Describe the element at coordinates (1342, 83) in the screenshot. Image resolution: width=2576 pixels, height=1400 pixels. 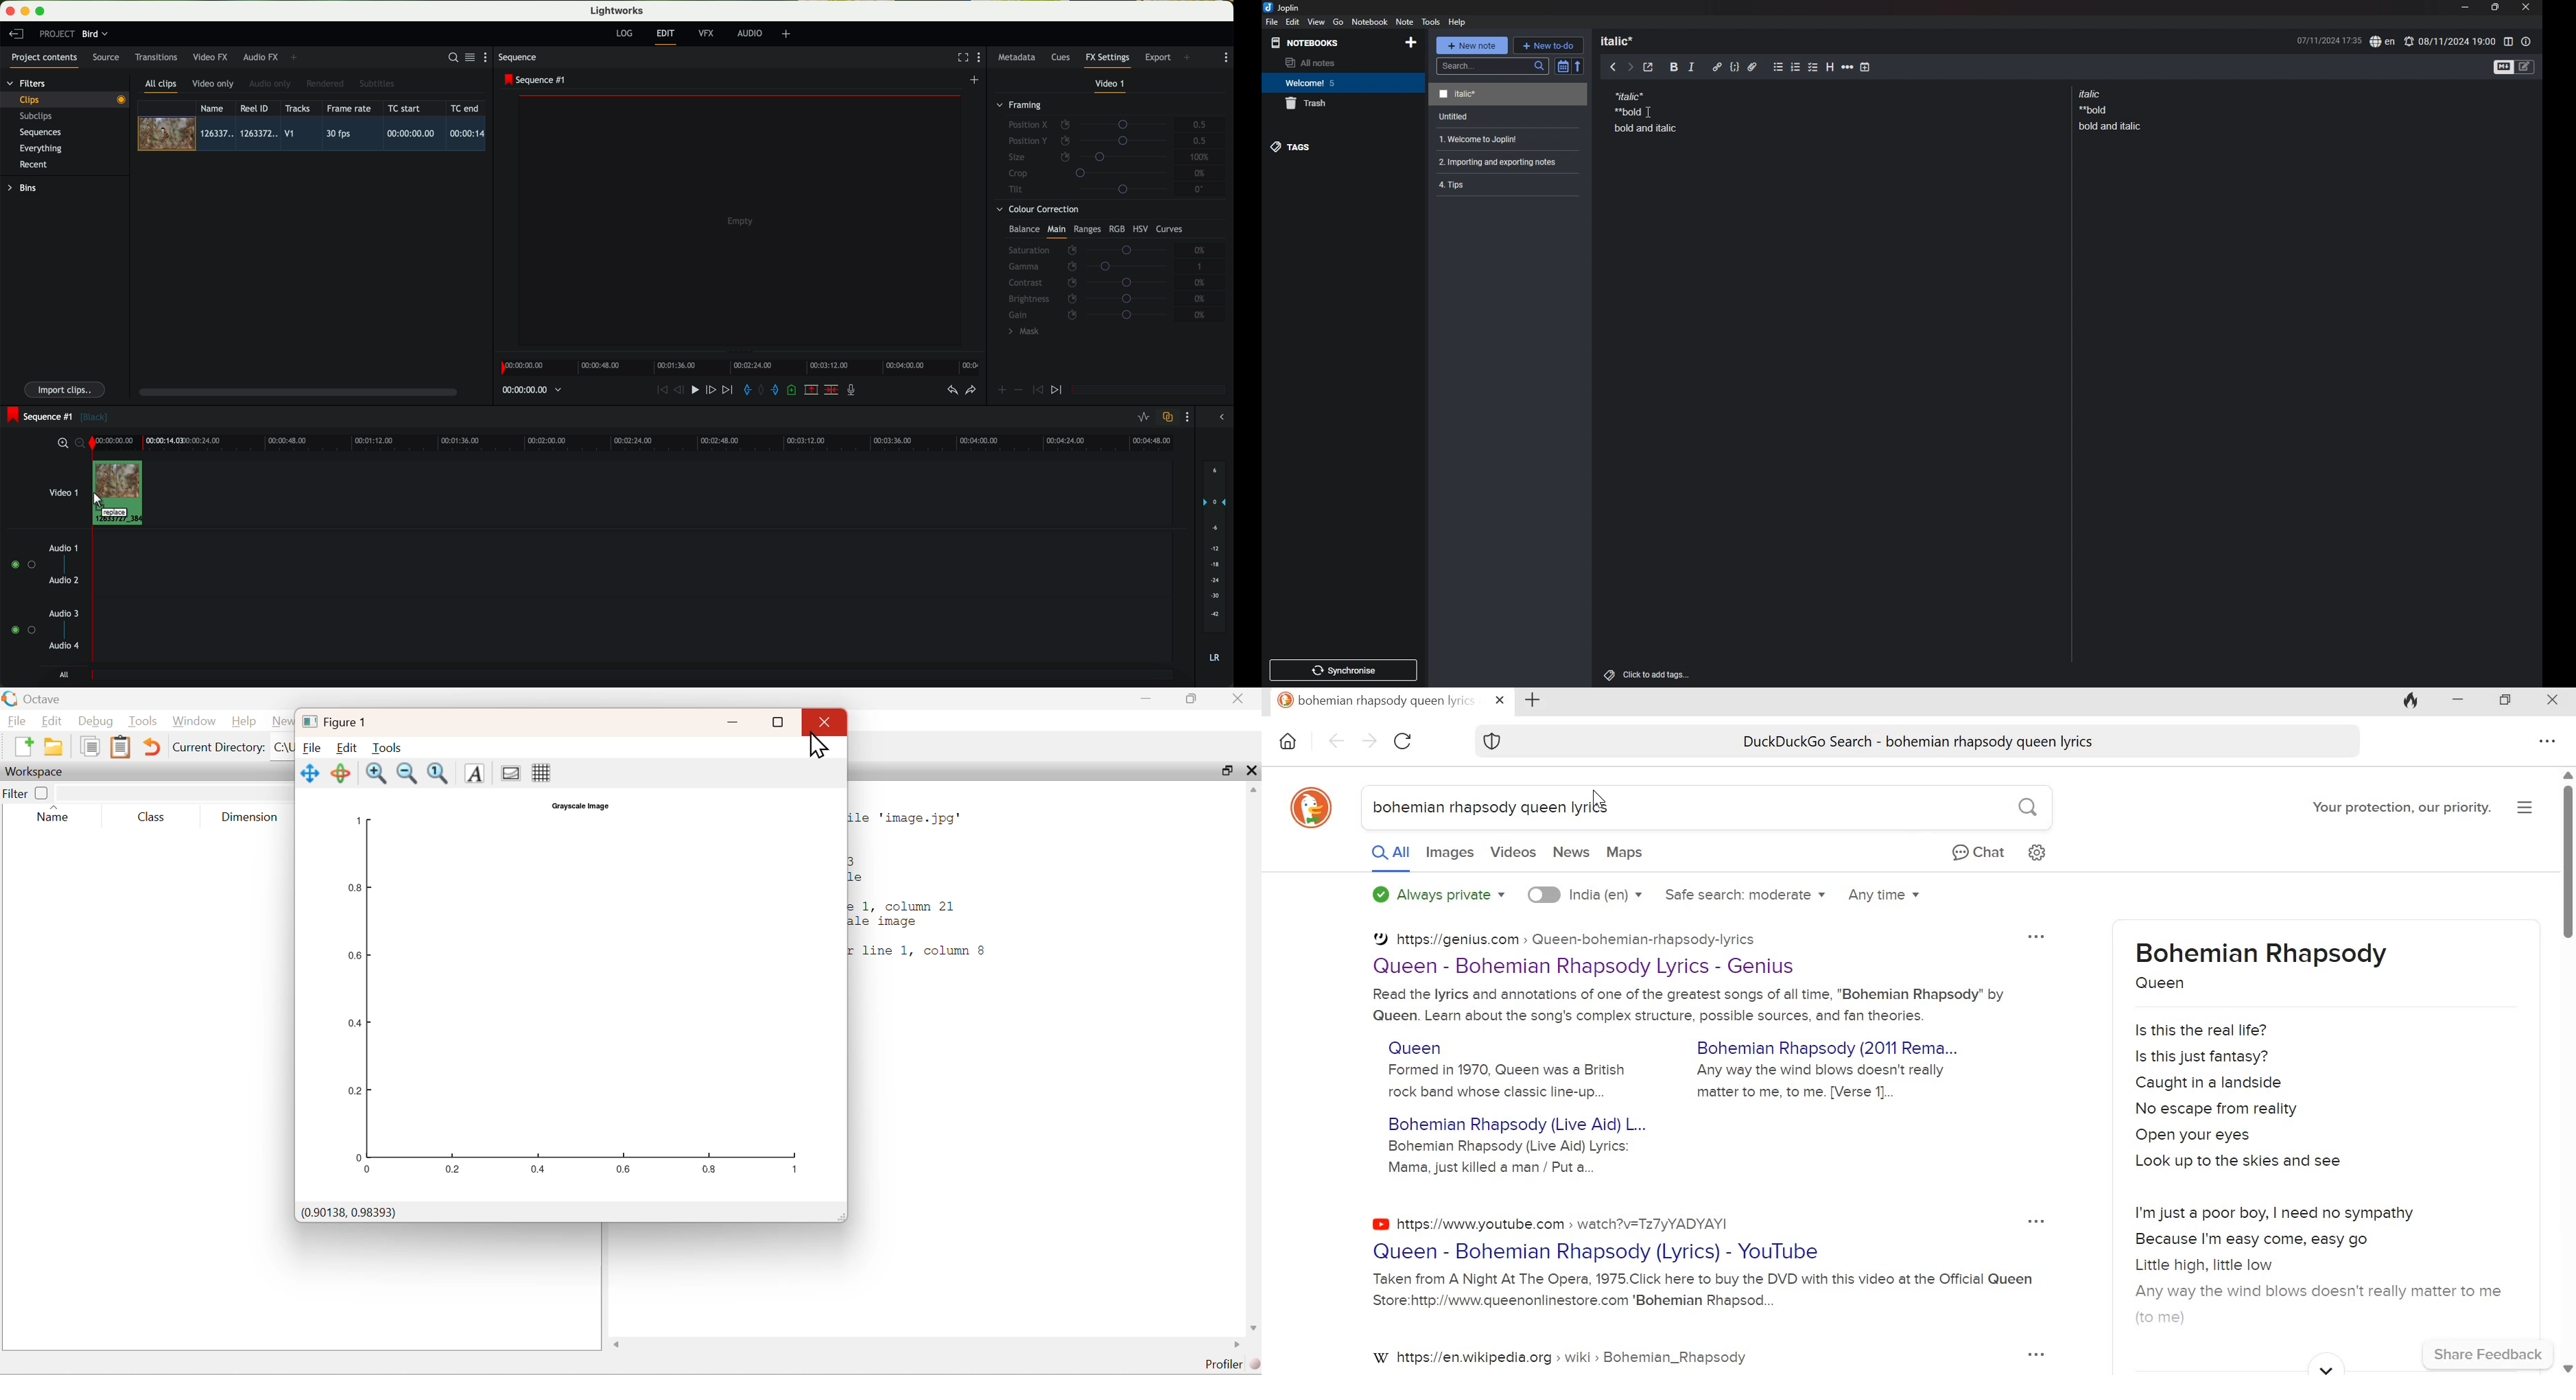
I see `notebook` at that location.